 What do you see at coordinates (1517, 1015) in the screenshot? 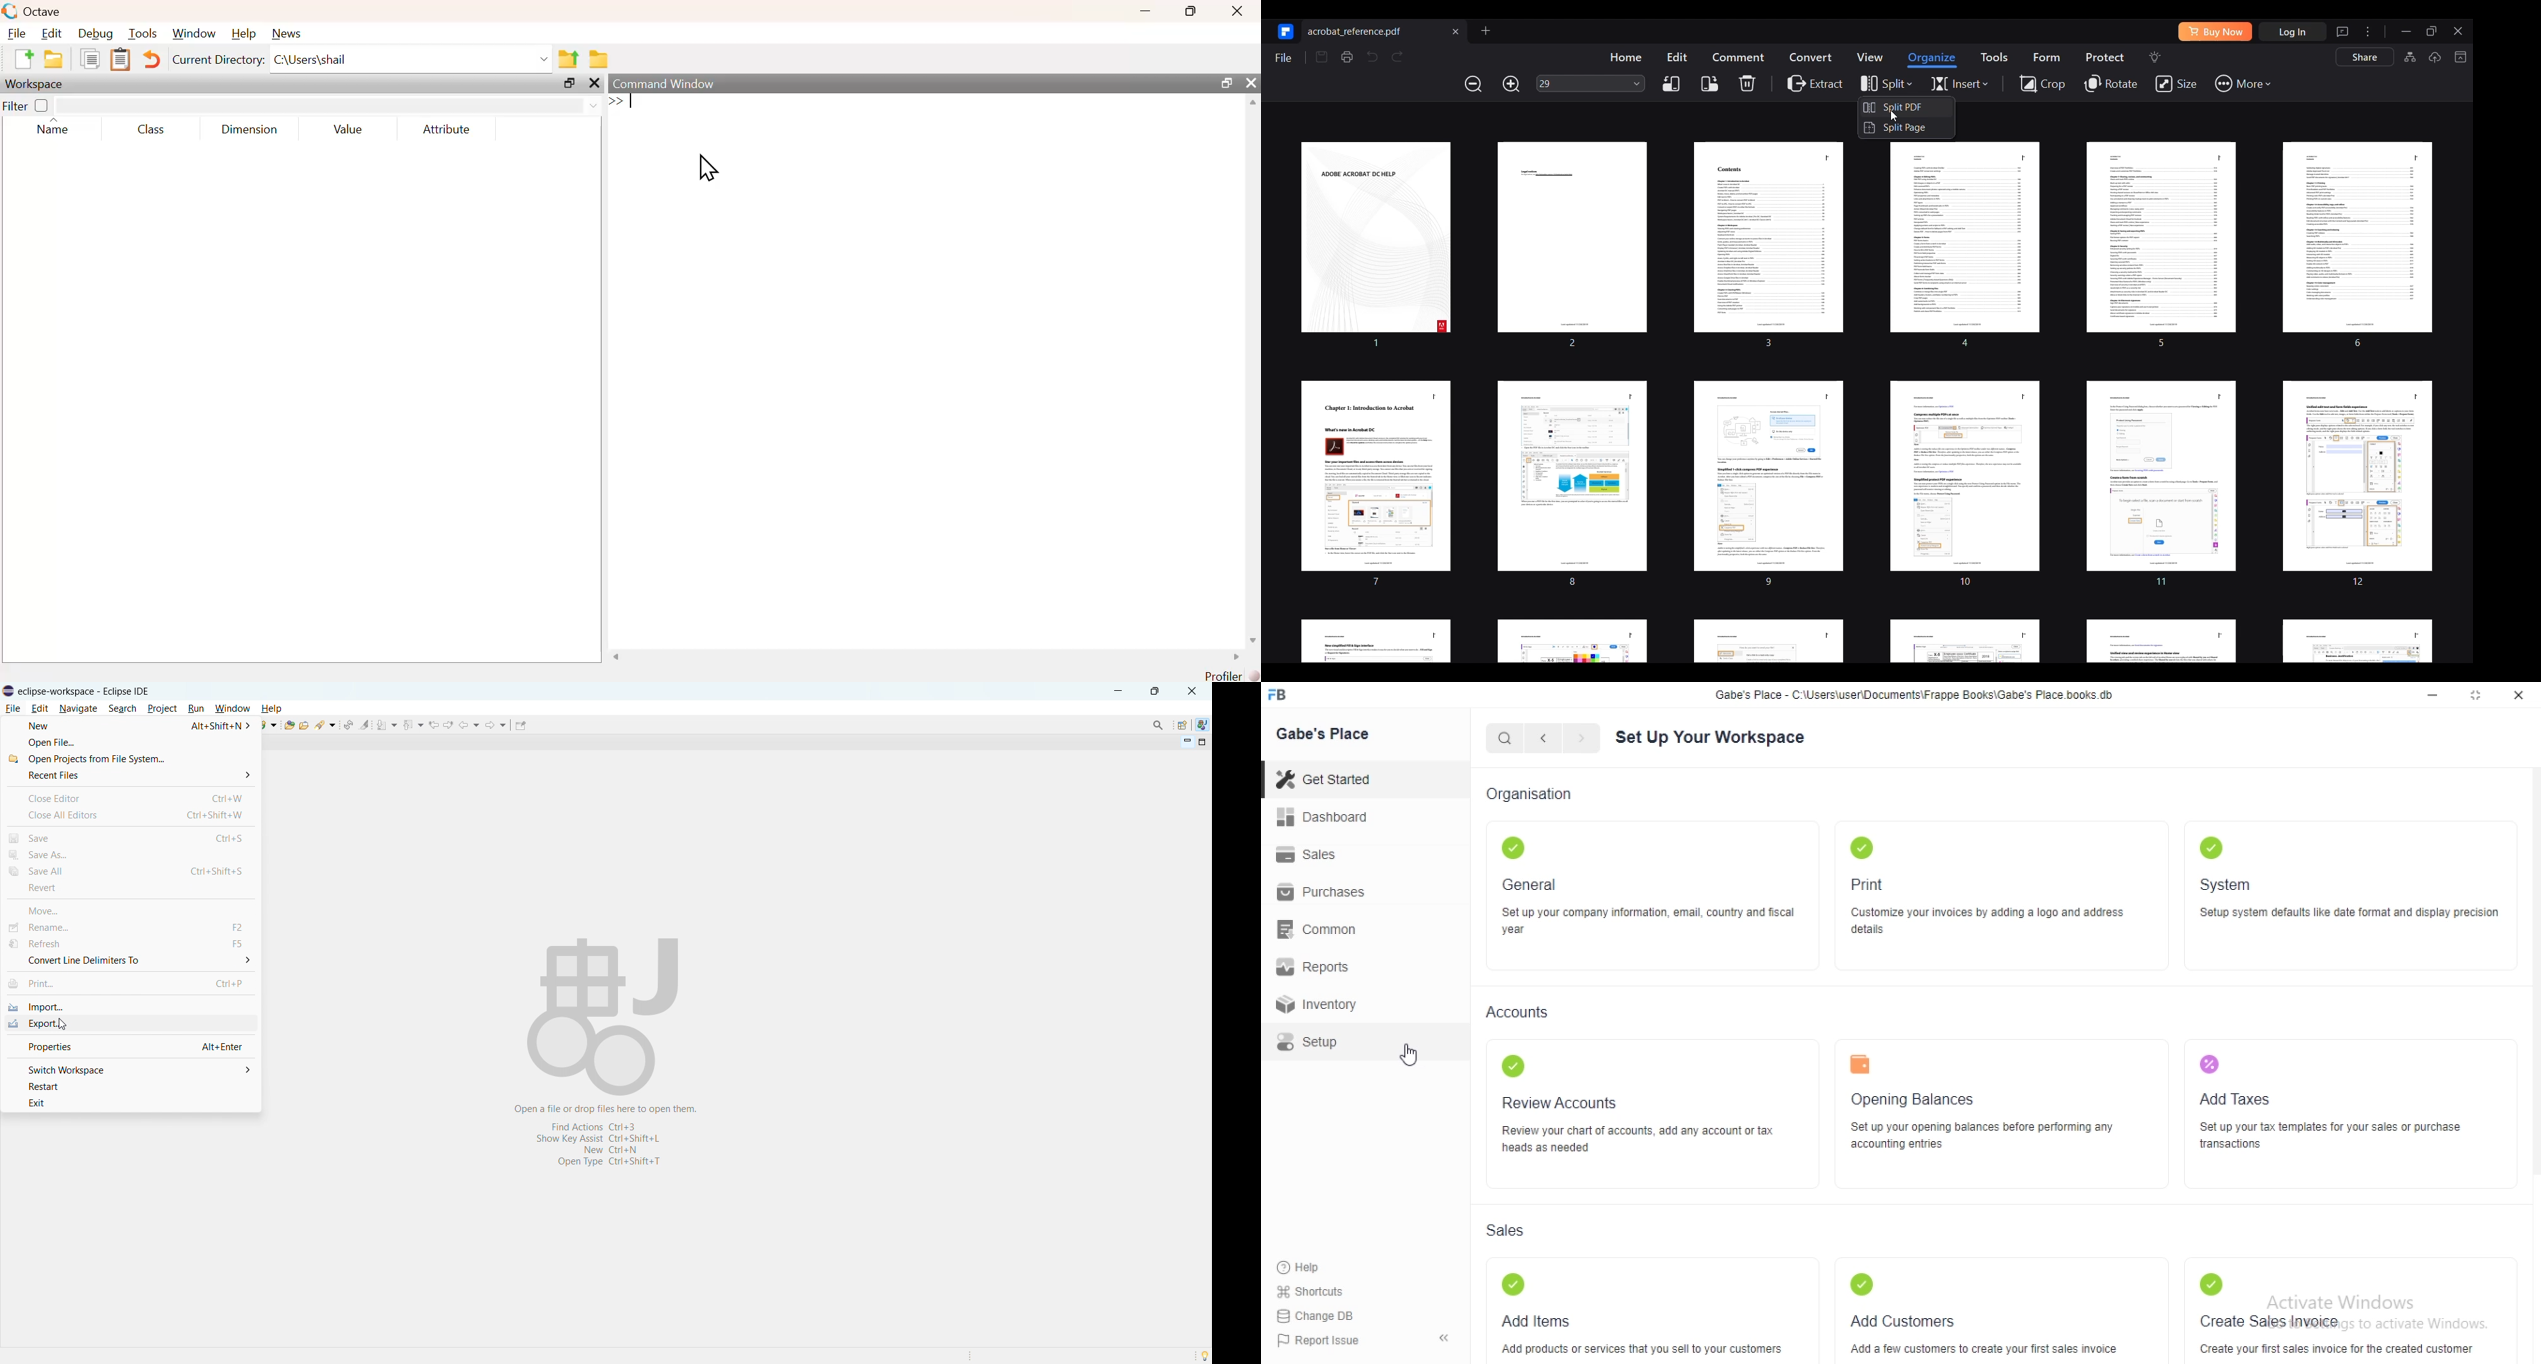
I see `Accounts` at bounding box center [1517, 1015].